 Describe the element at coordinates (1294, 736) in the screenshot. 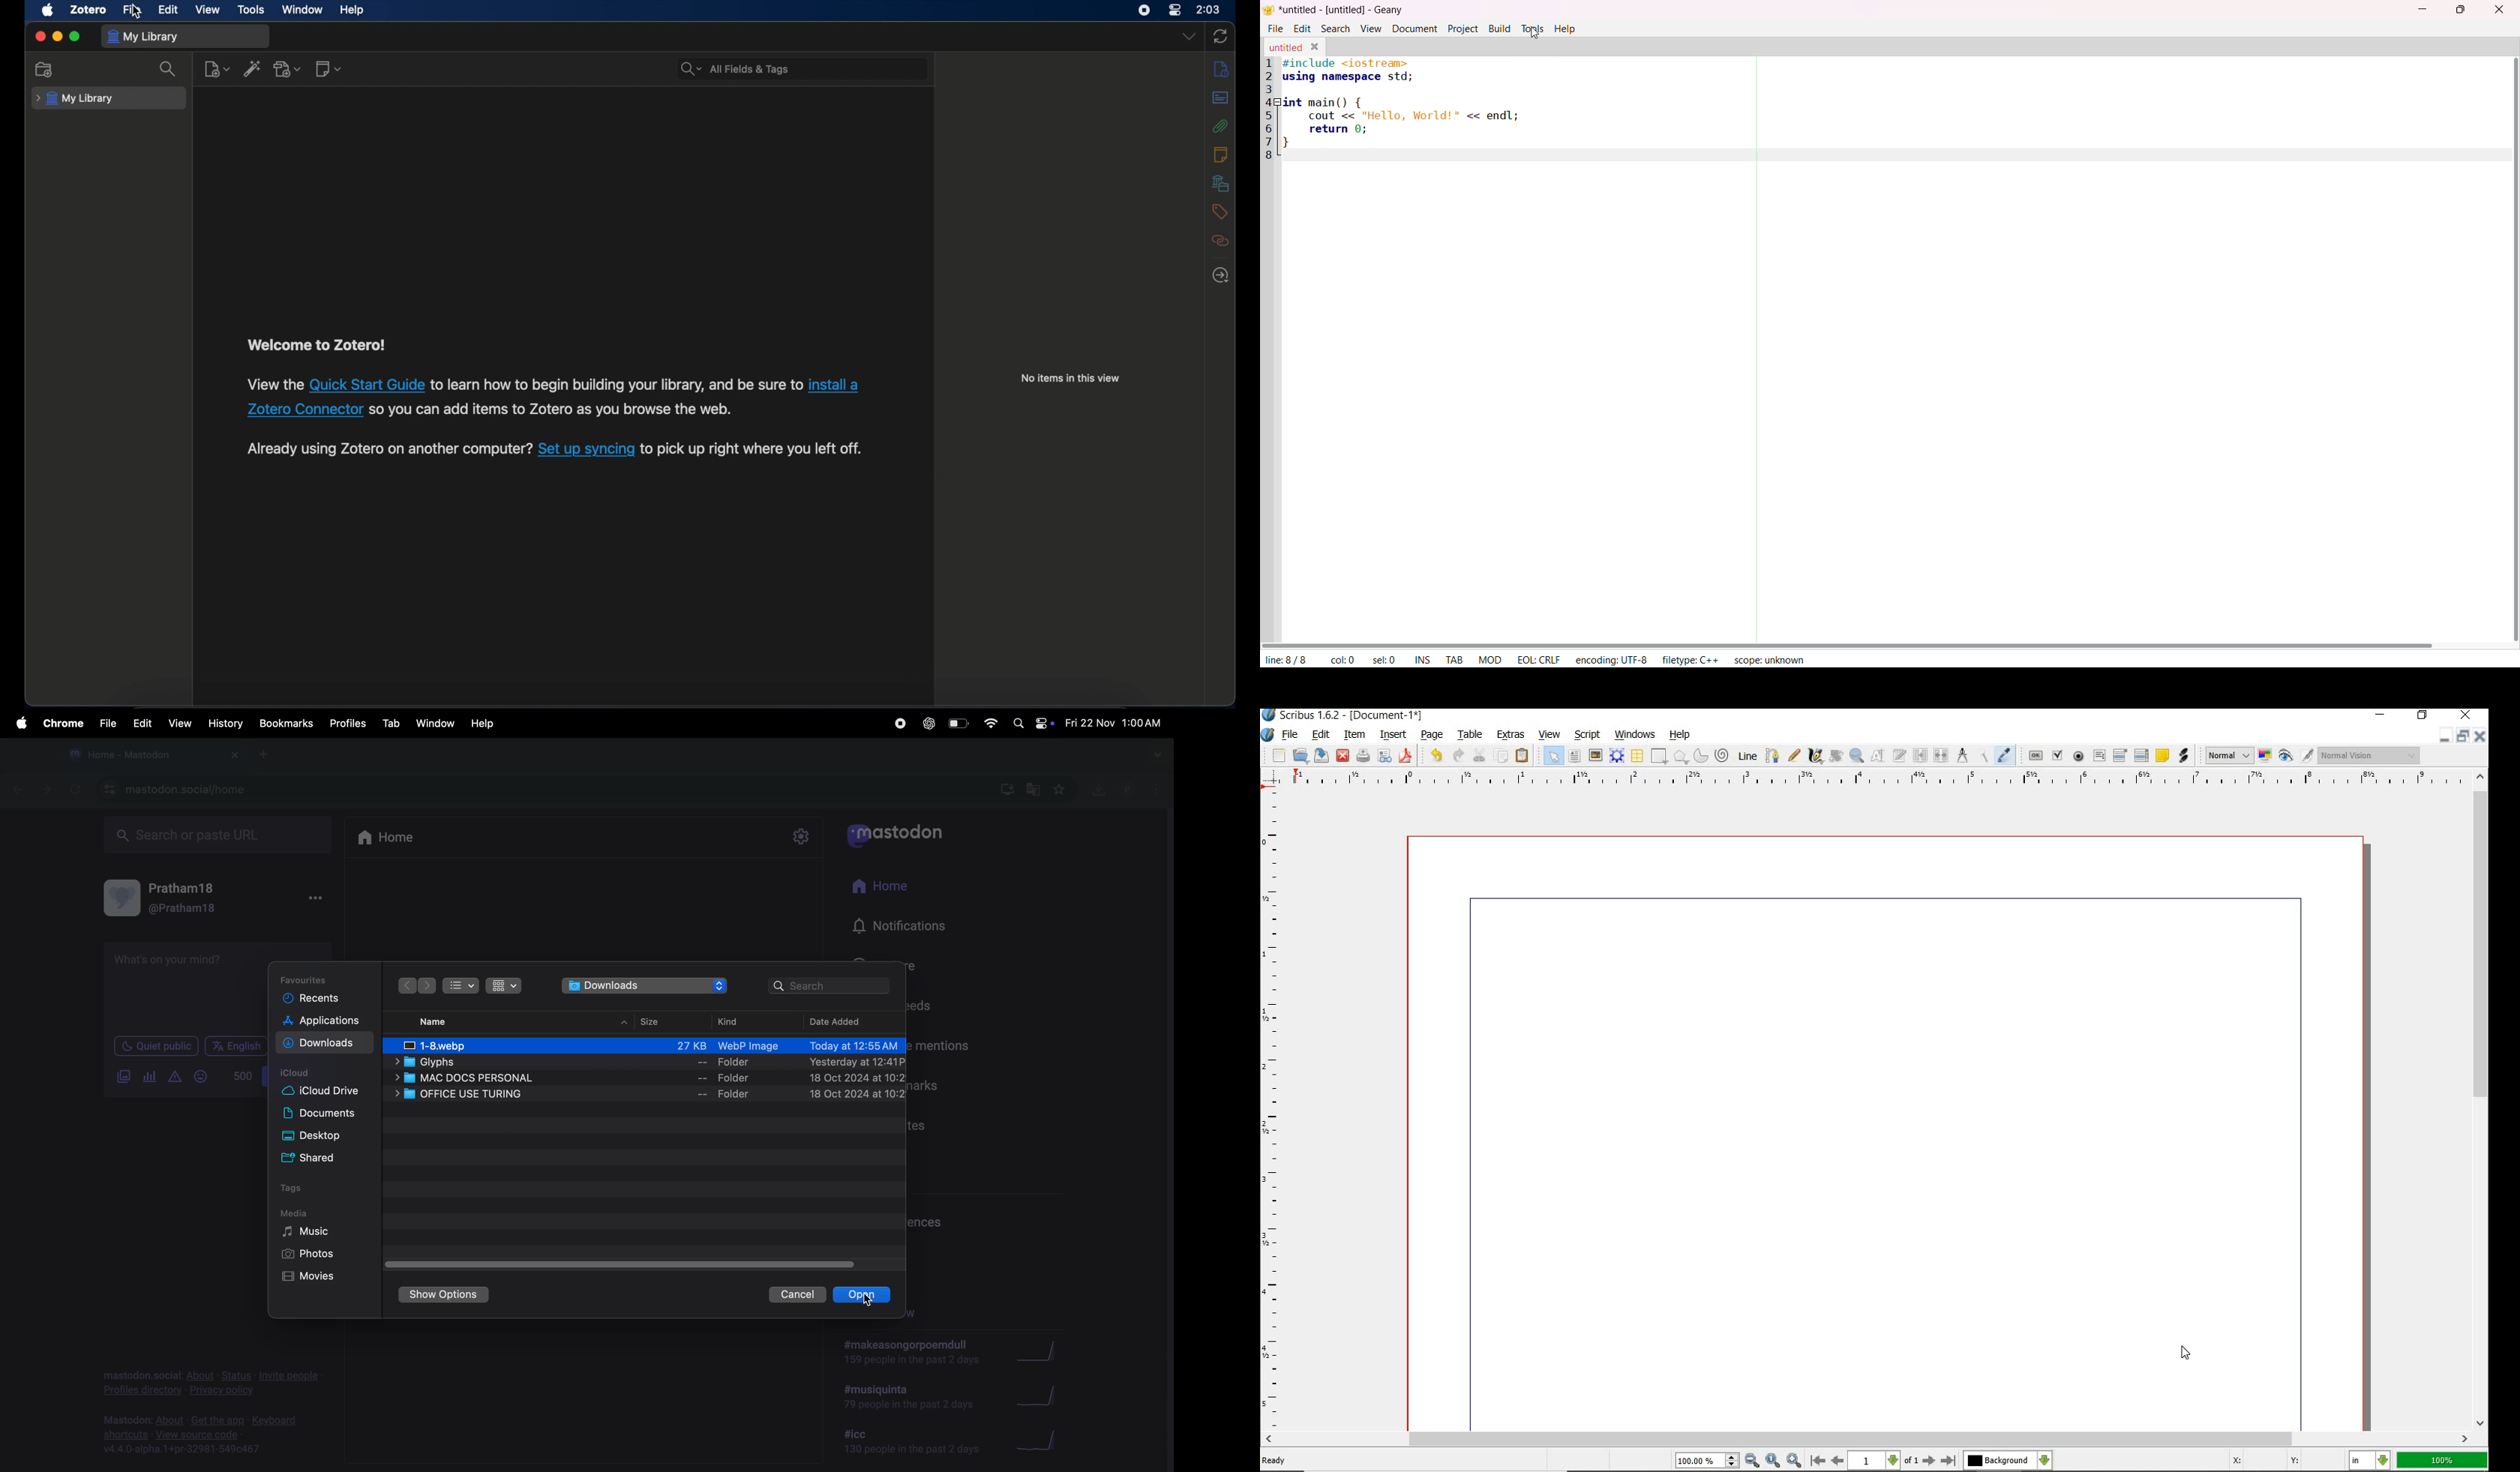

I see `file` at that location.